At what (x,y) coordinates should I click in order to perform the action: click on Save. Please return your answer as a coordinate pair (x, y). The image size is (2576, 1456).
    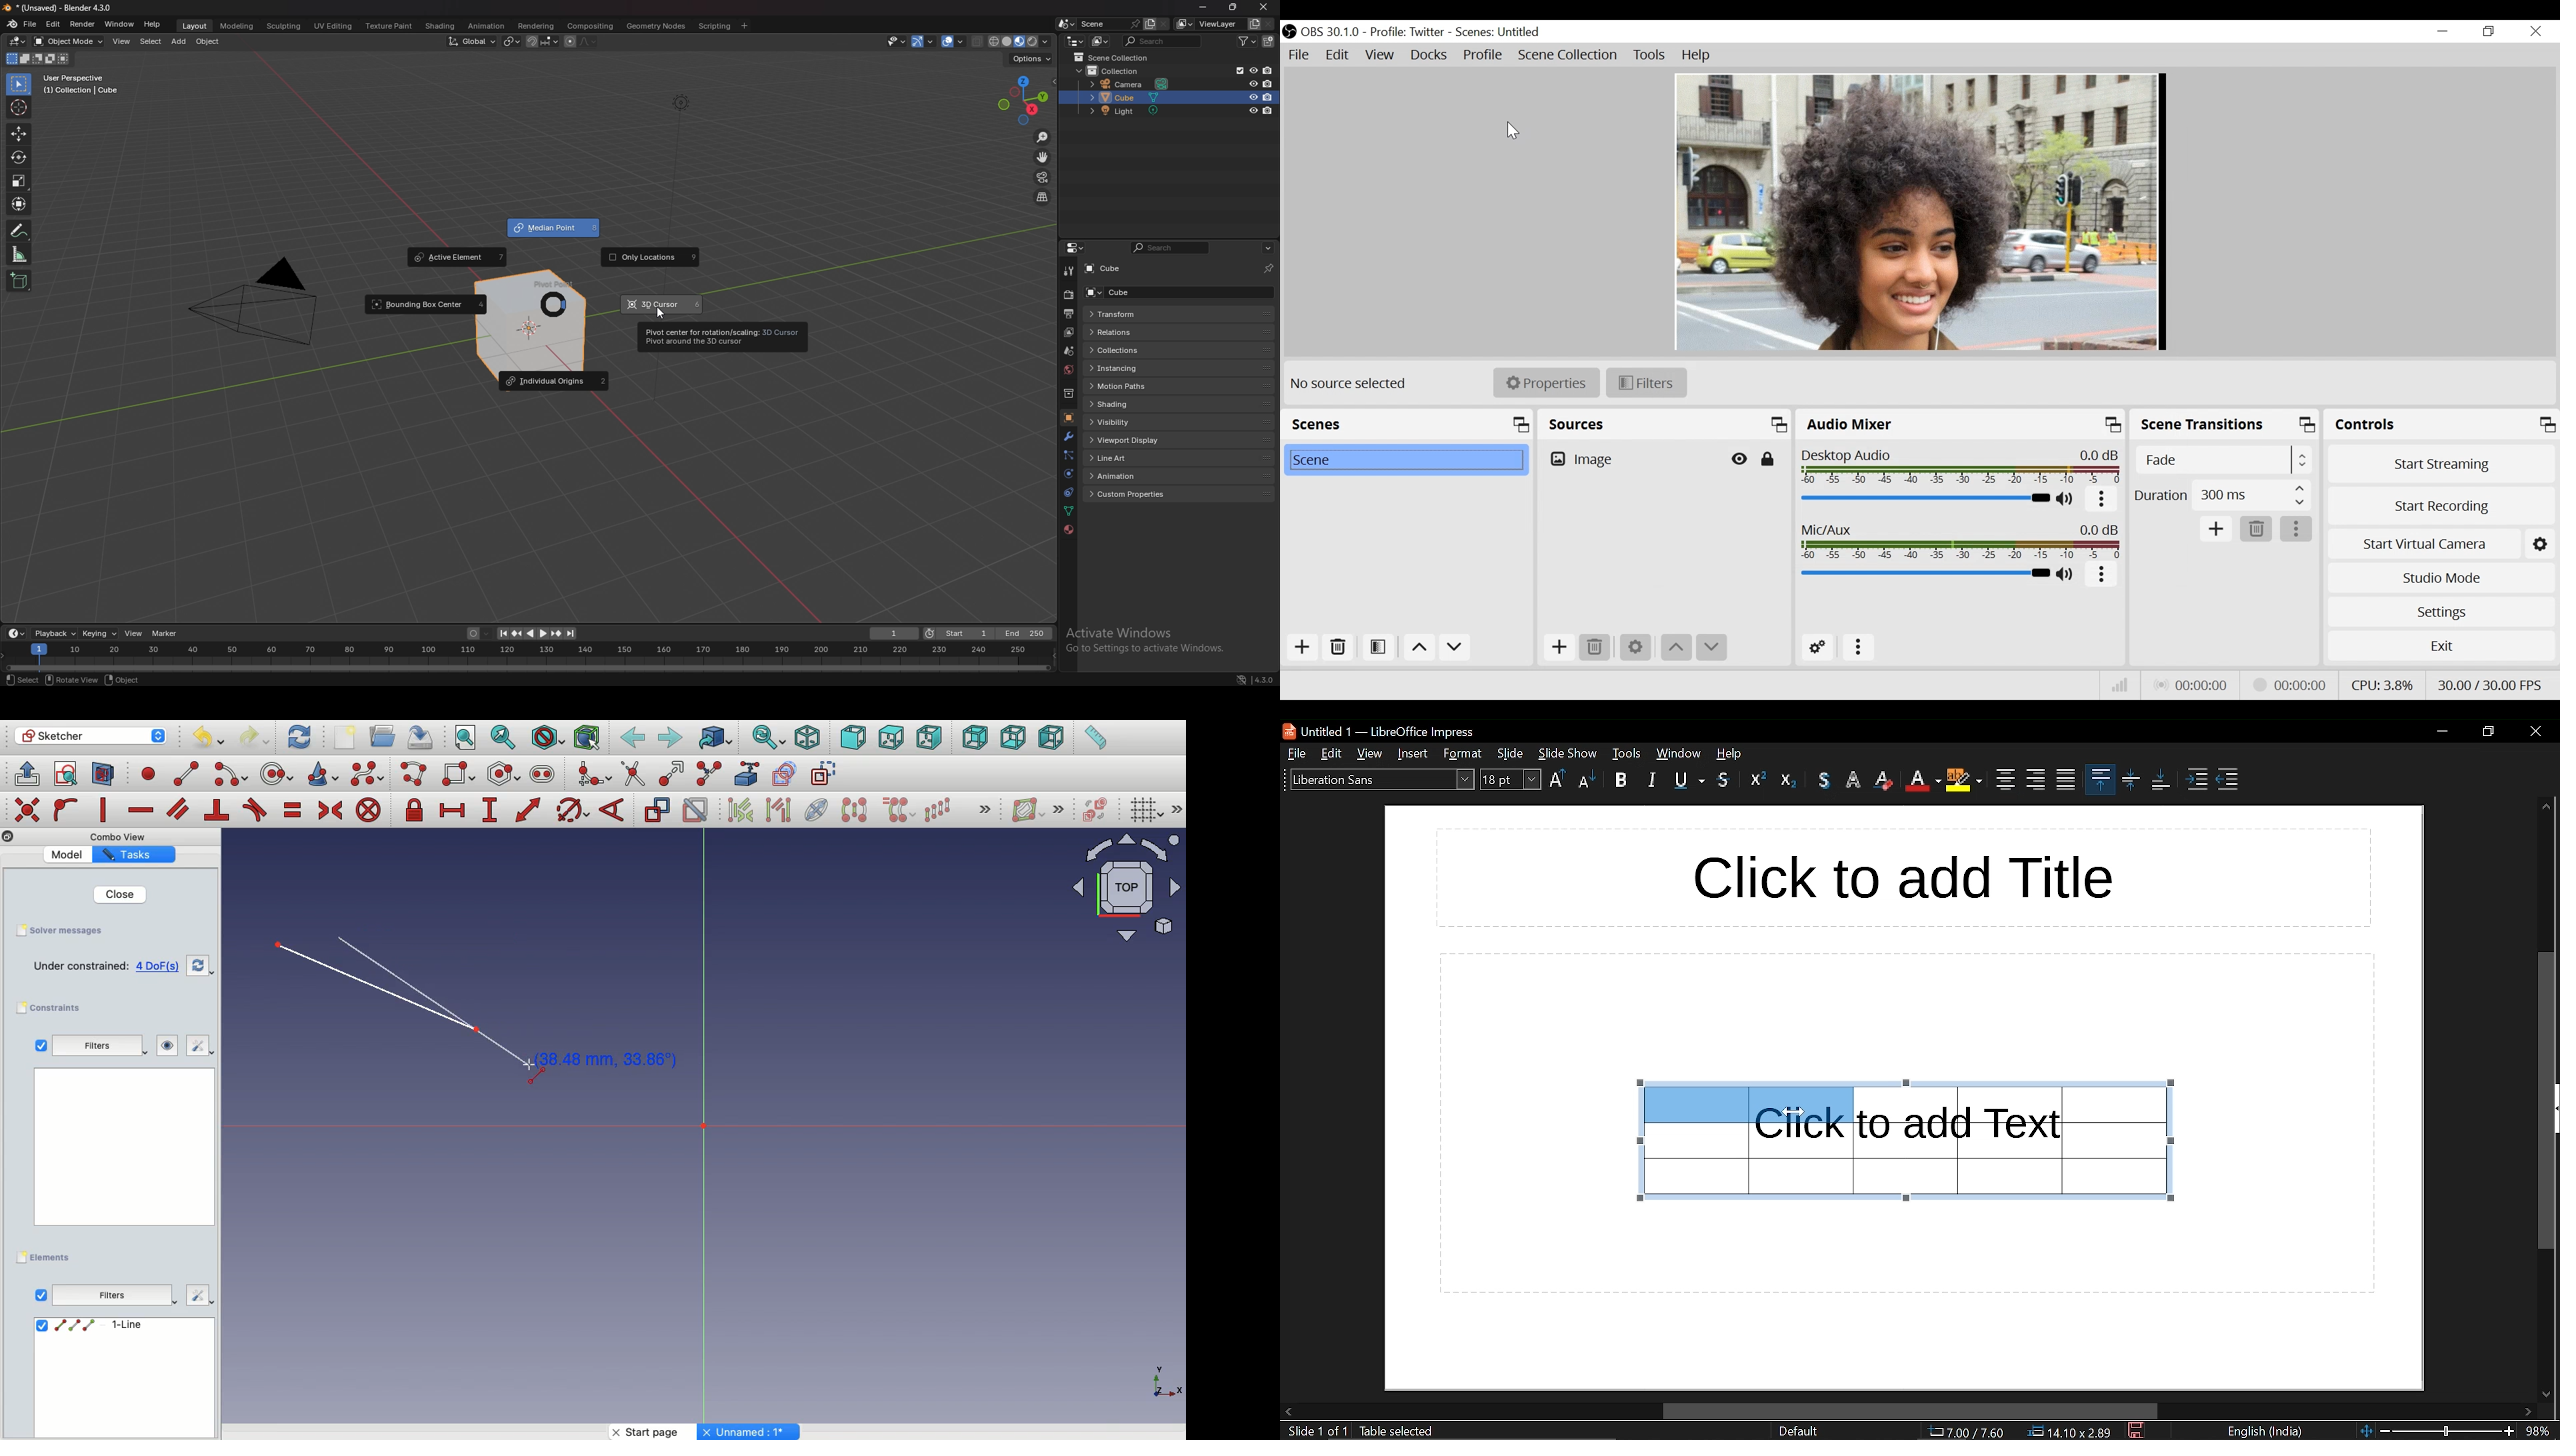
    Looking at the image, I should click on (424, 737).